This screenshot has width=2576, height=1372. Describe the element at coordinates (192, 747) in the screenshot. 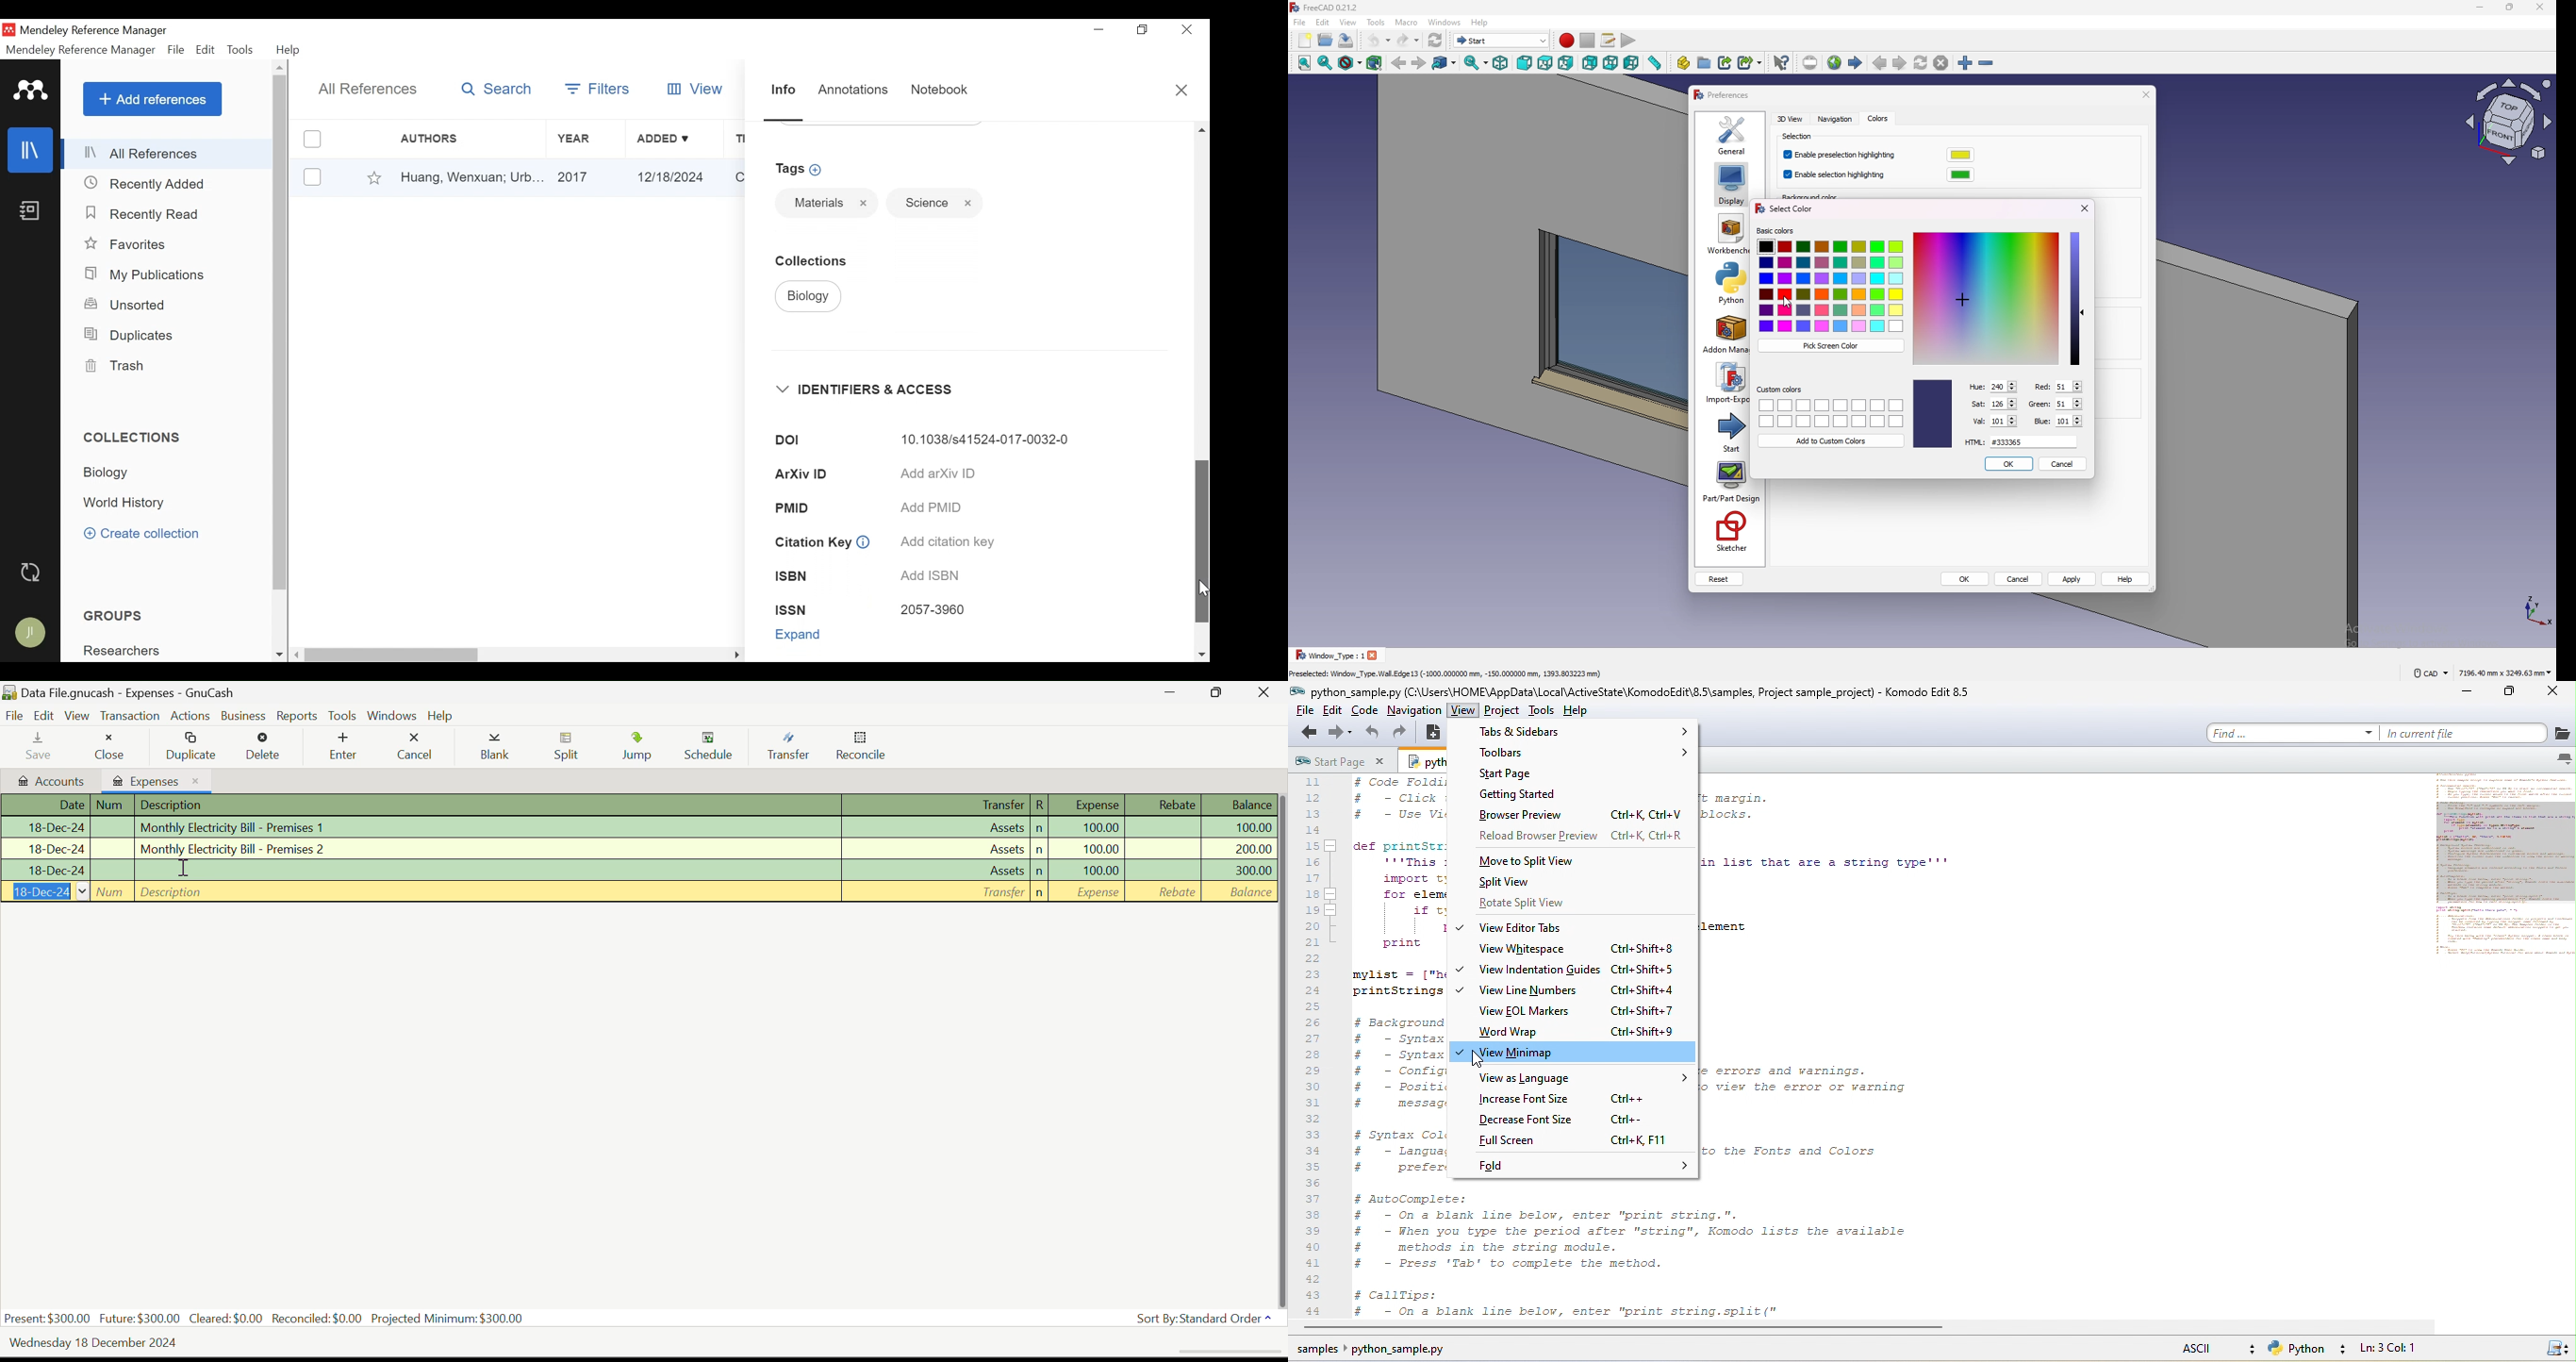

I see `Duplicate` at that location.